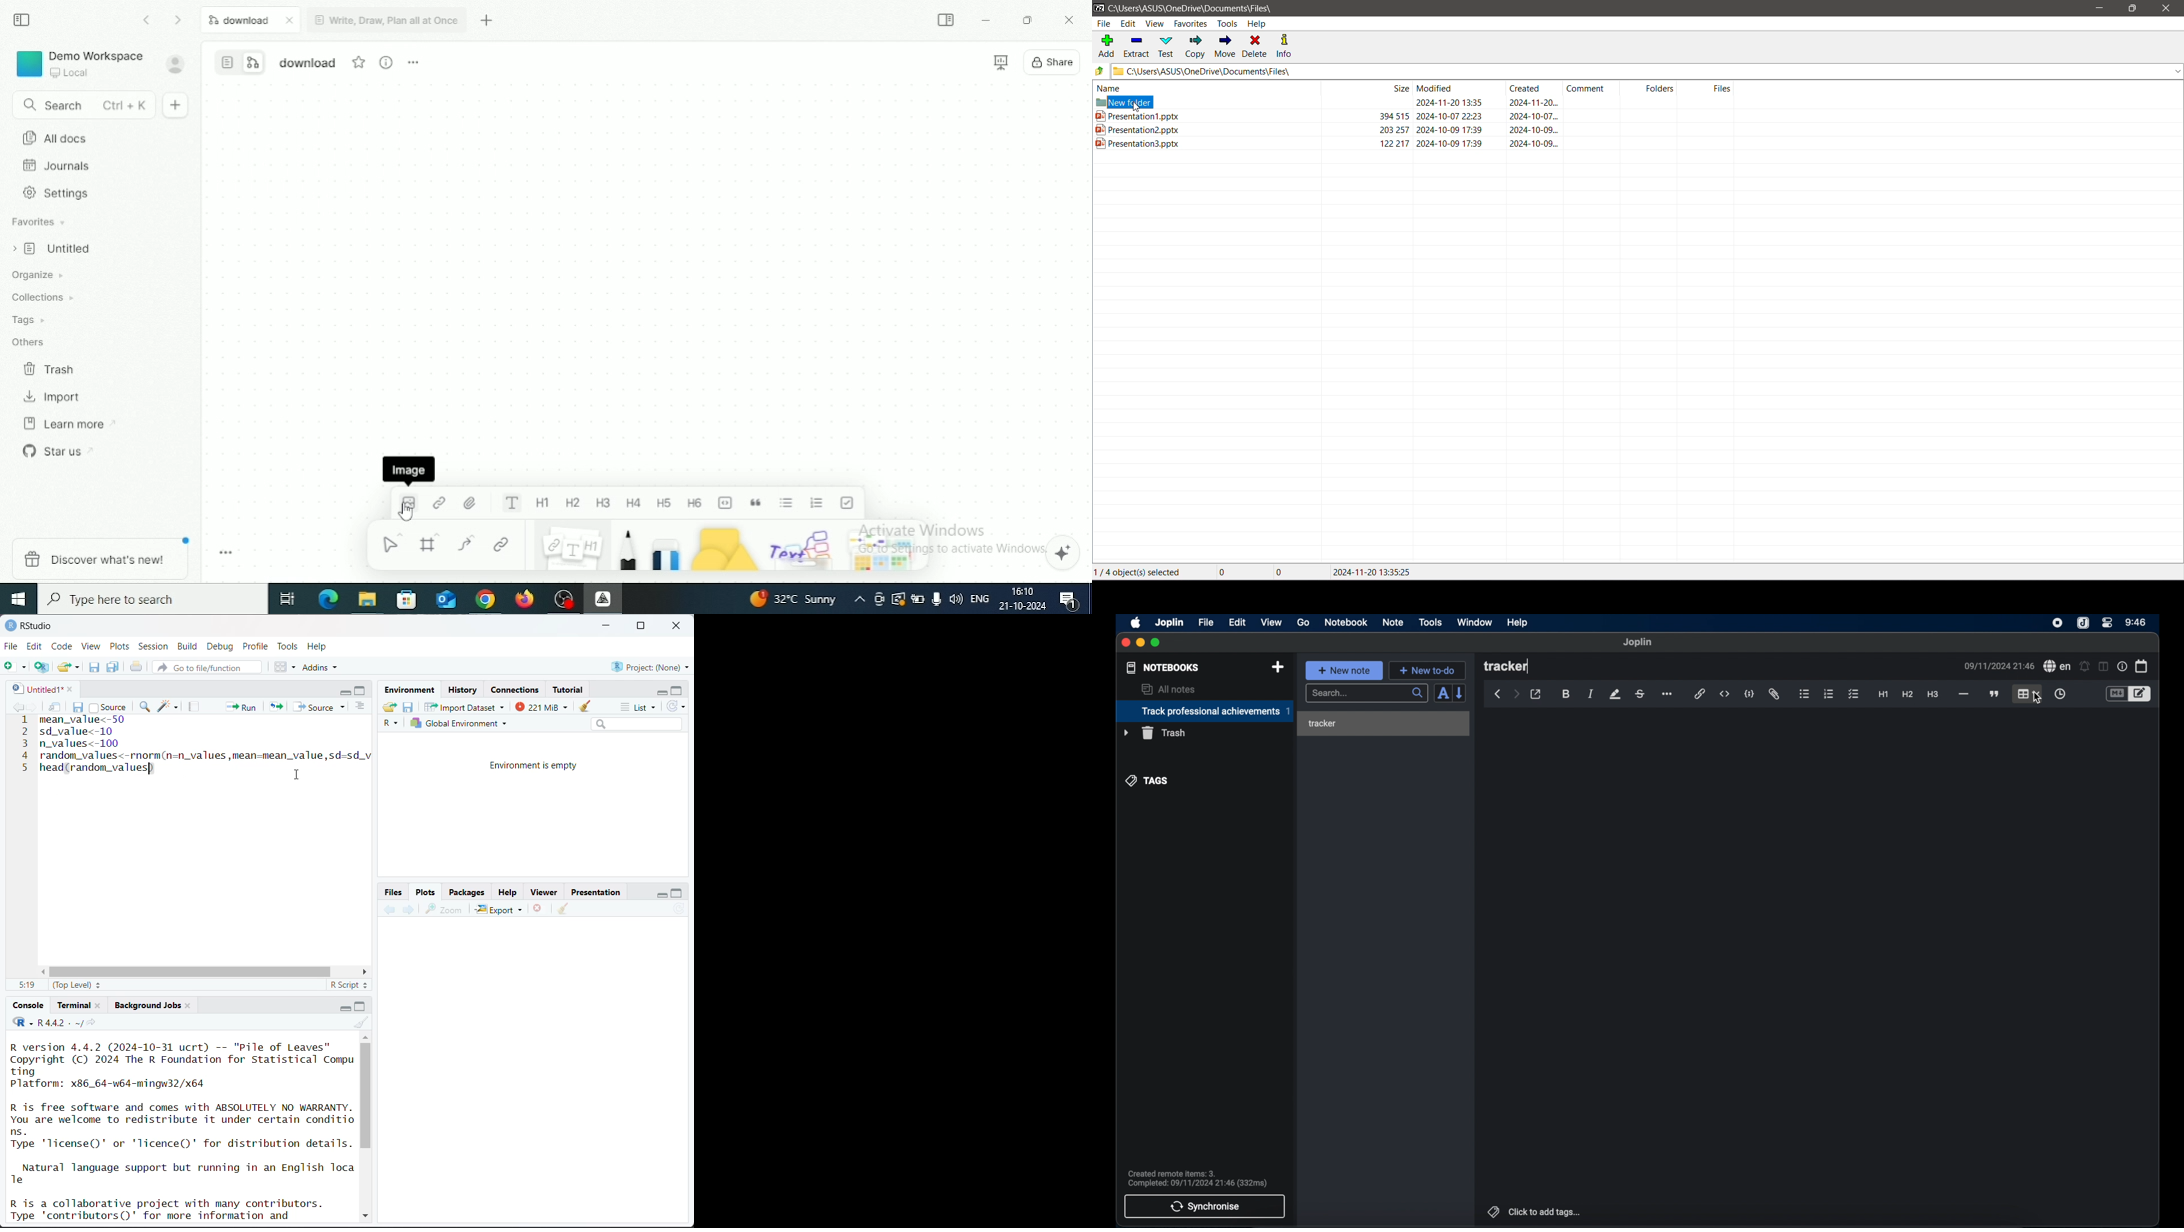 This screenshot has height=1232, width=2184. What do you see at coordinates (85, 720) in the screenshot?
I see `meanvalue<-50` at bounding box center [85, 720].